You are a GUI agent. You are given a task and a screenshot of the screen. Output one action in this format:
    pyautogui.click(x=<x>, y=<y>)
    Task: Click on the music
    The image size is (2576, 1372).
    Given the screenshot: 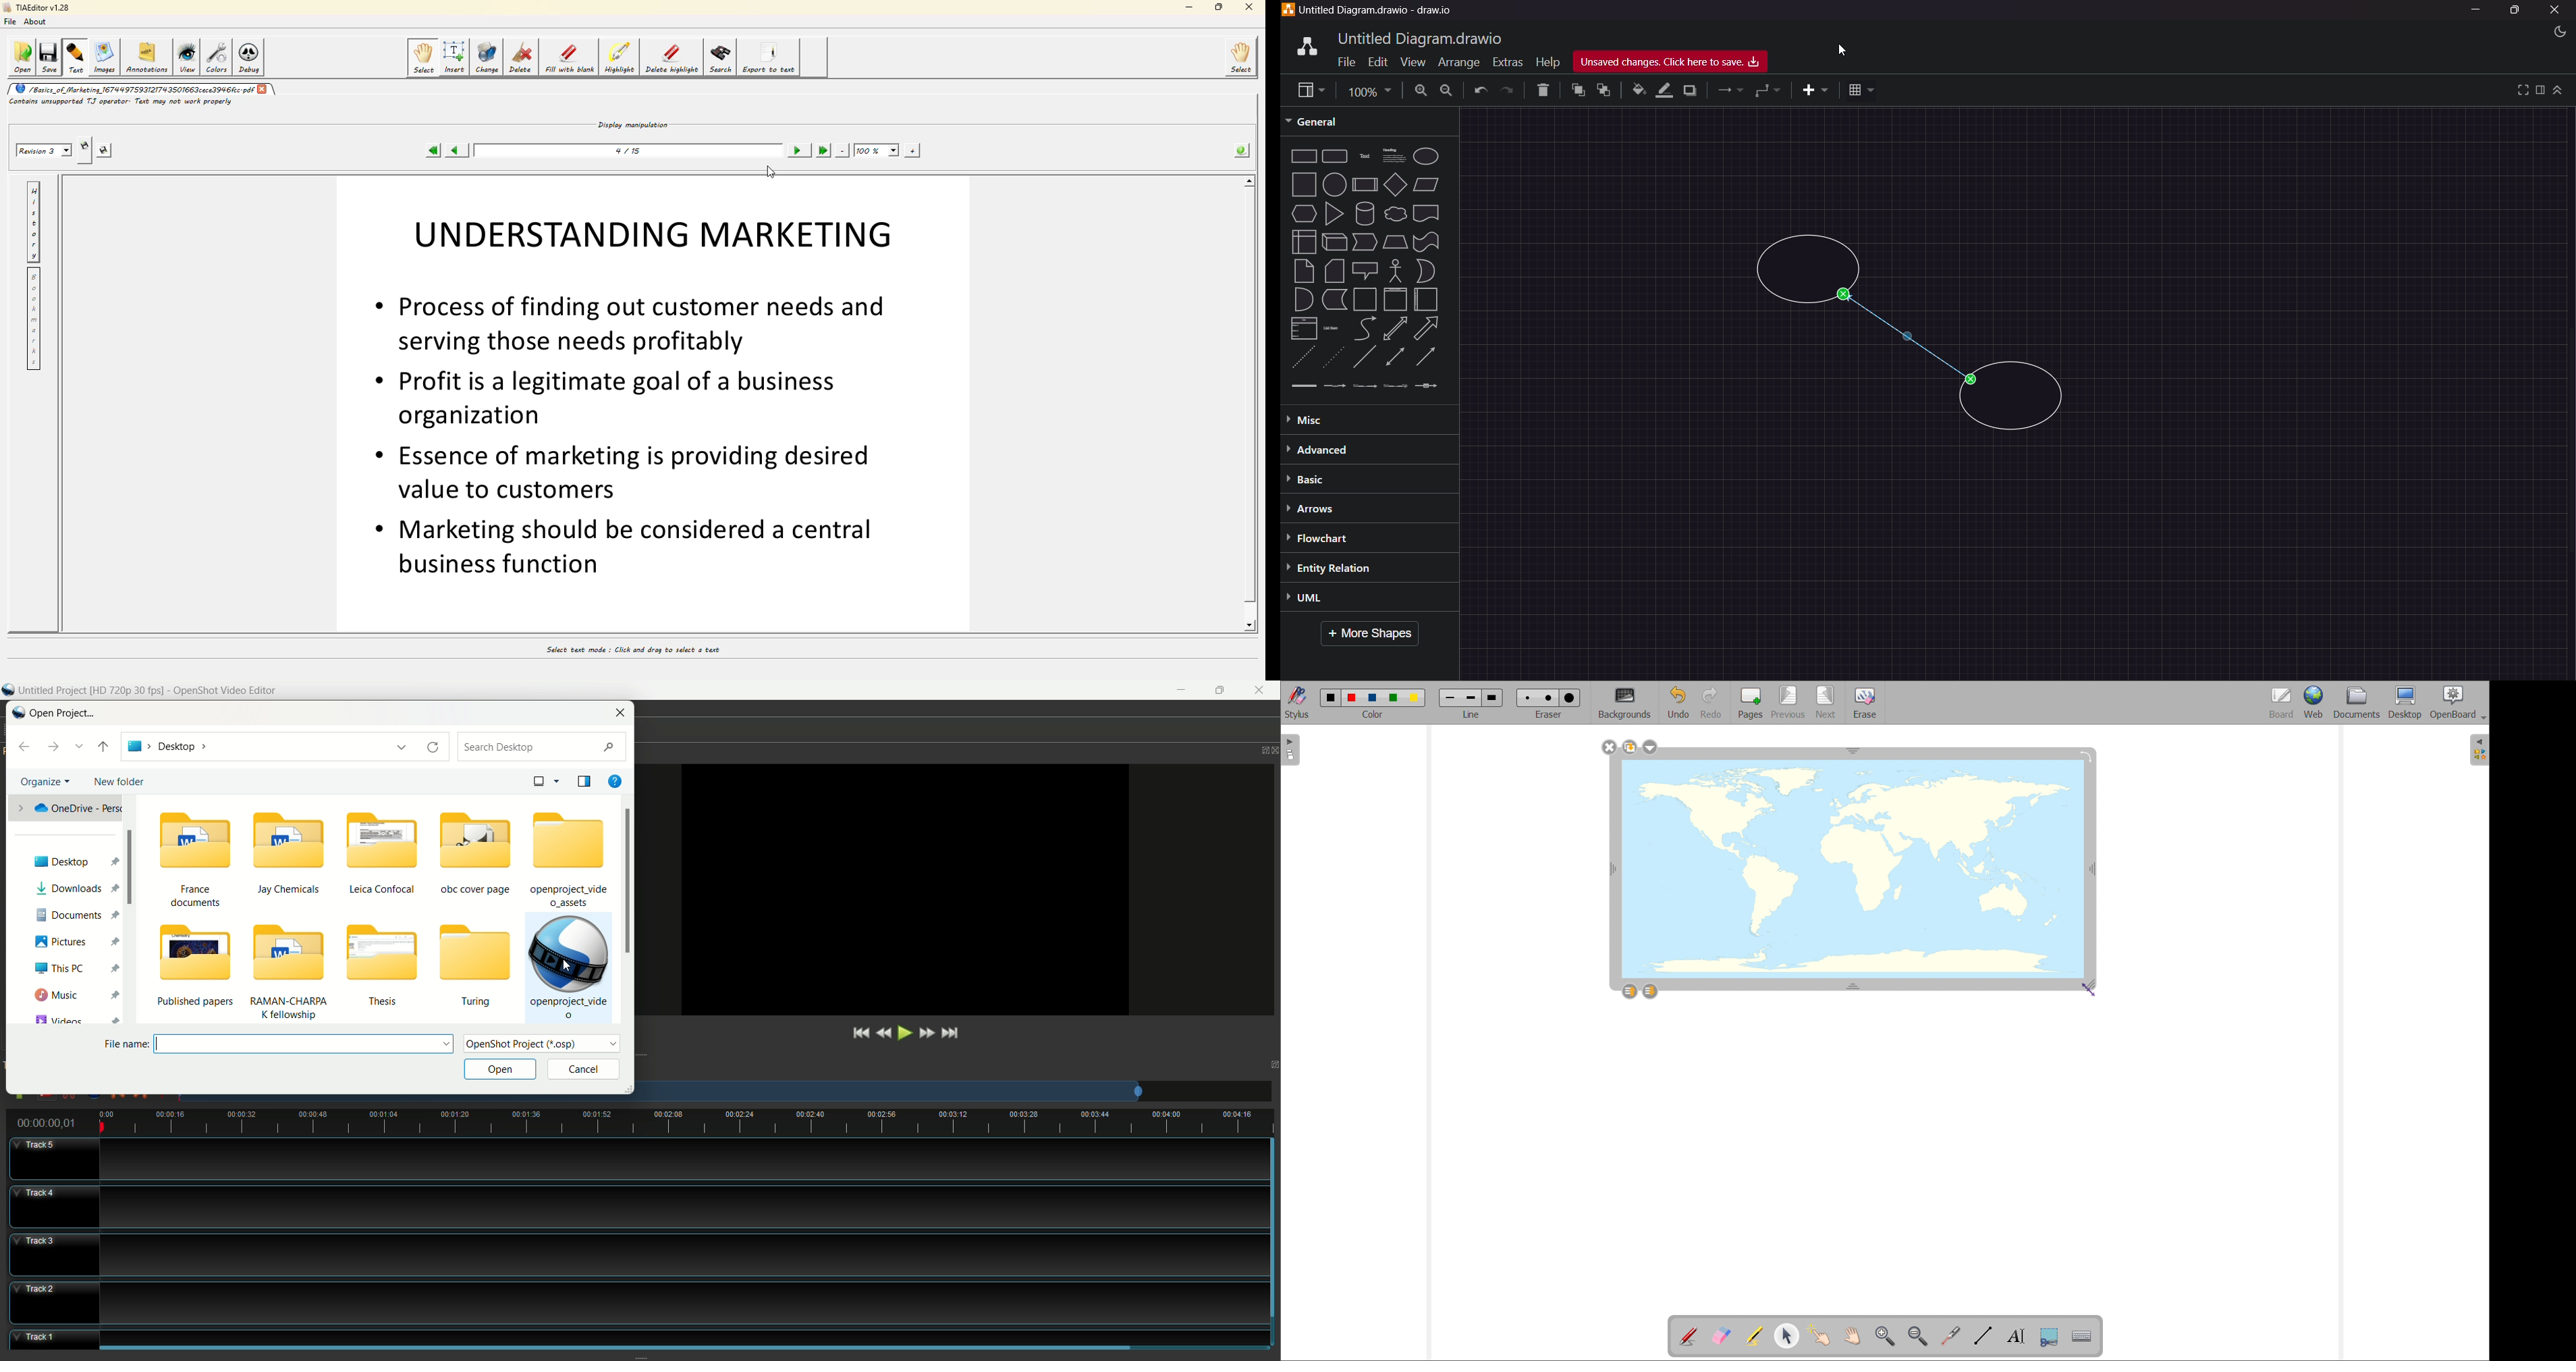 What is the action you would take?
    pyautogui.click(x=75, y=992)
    